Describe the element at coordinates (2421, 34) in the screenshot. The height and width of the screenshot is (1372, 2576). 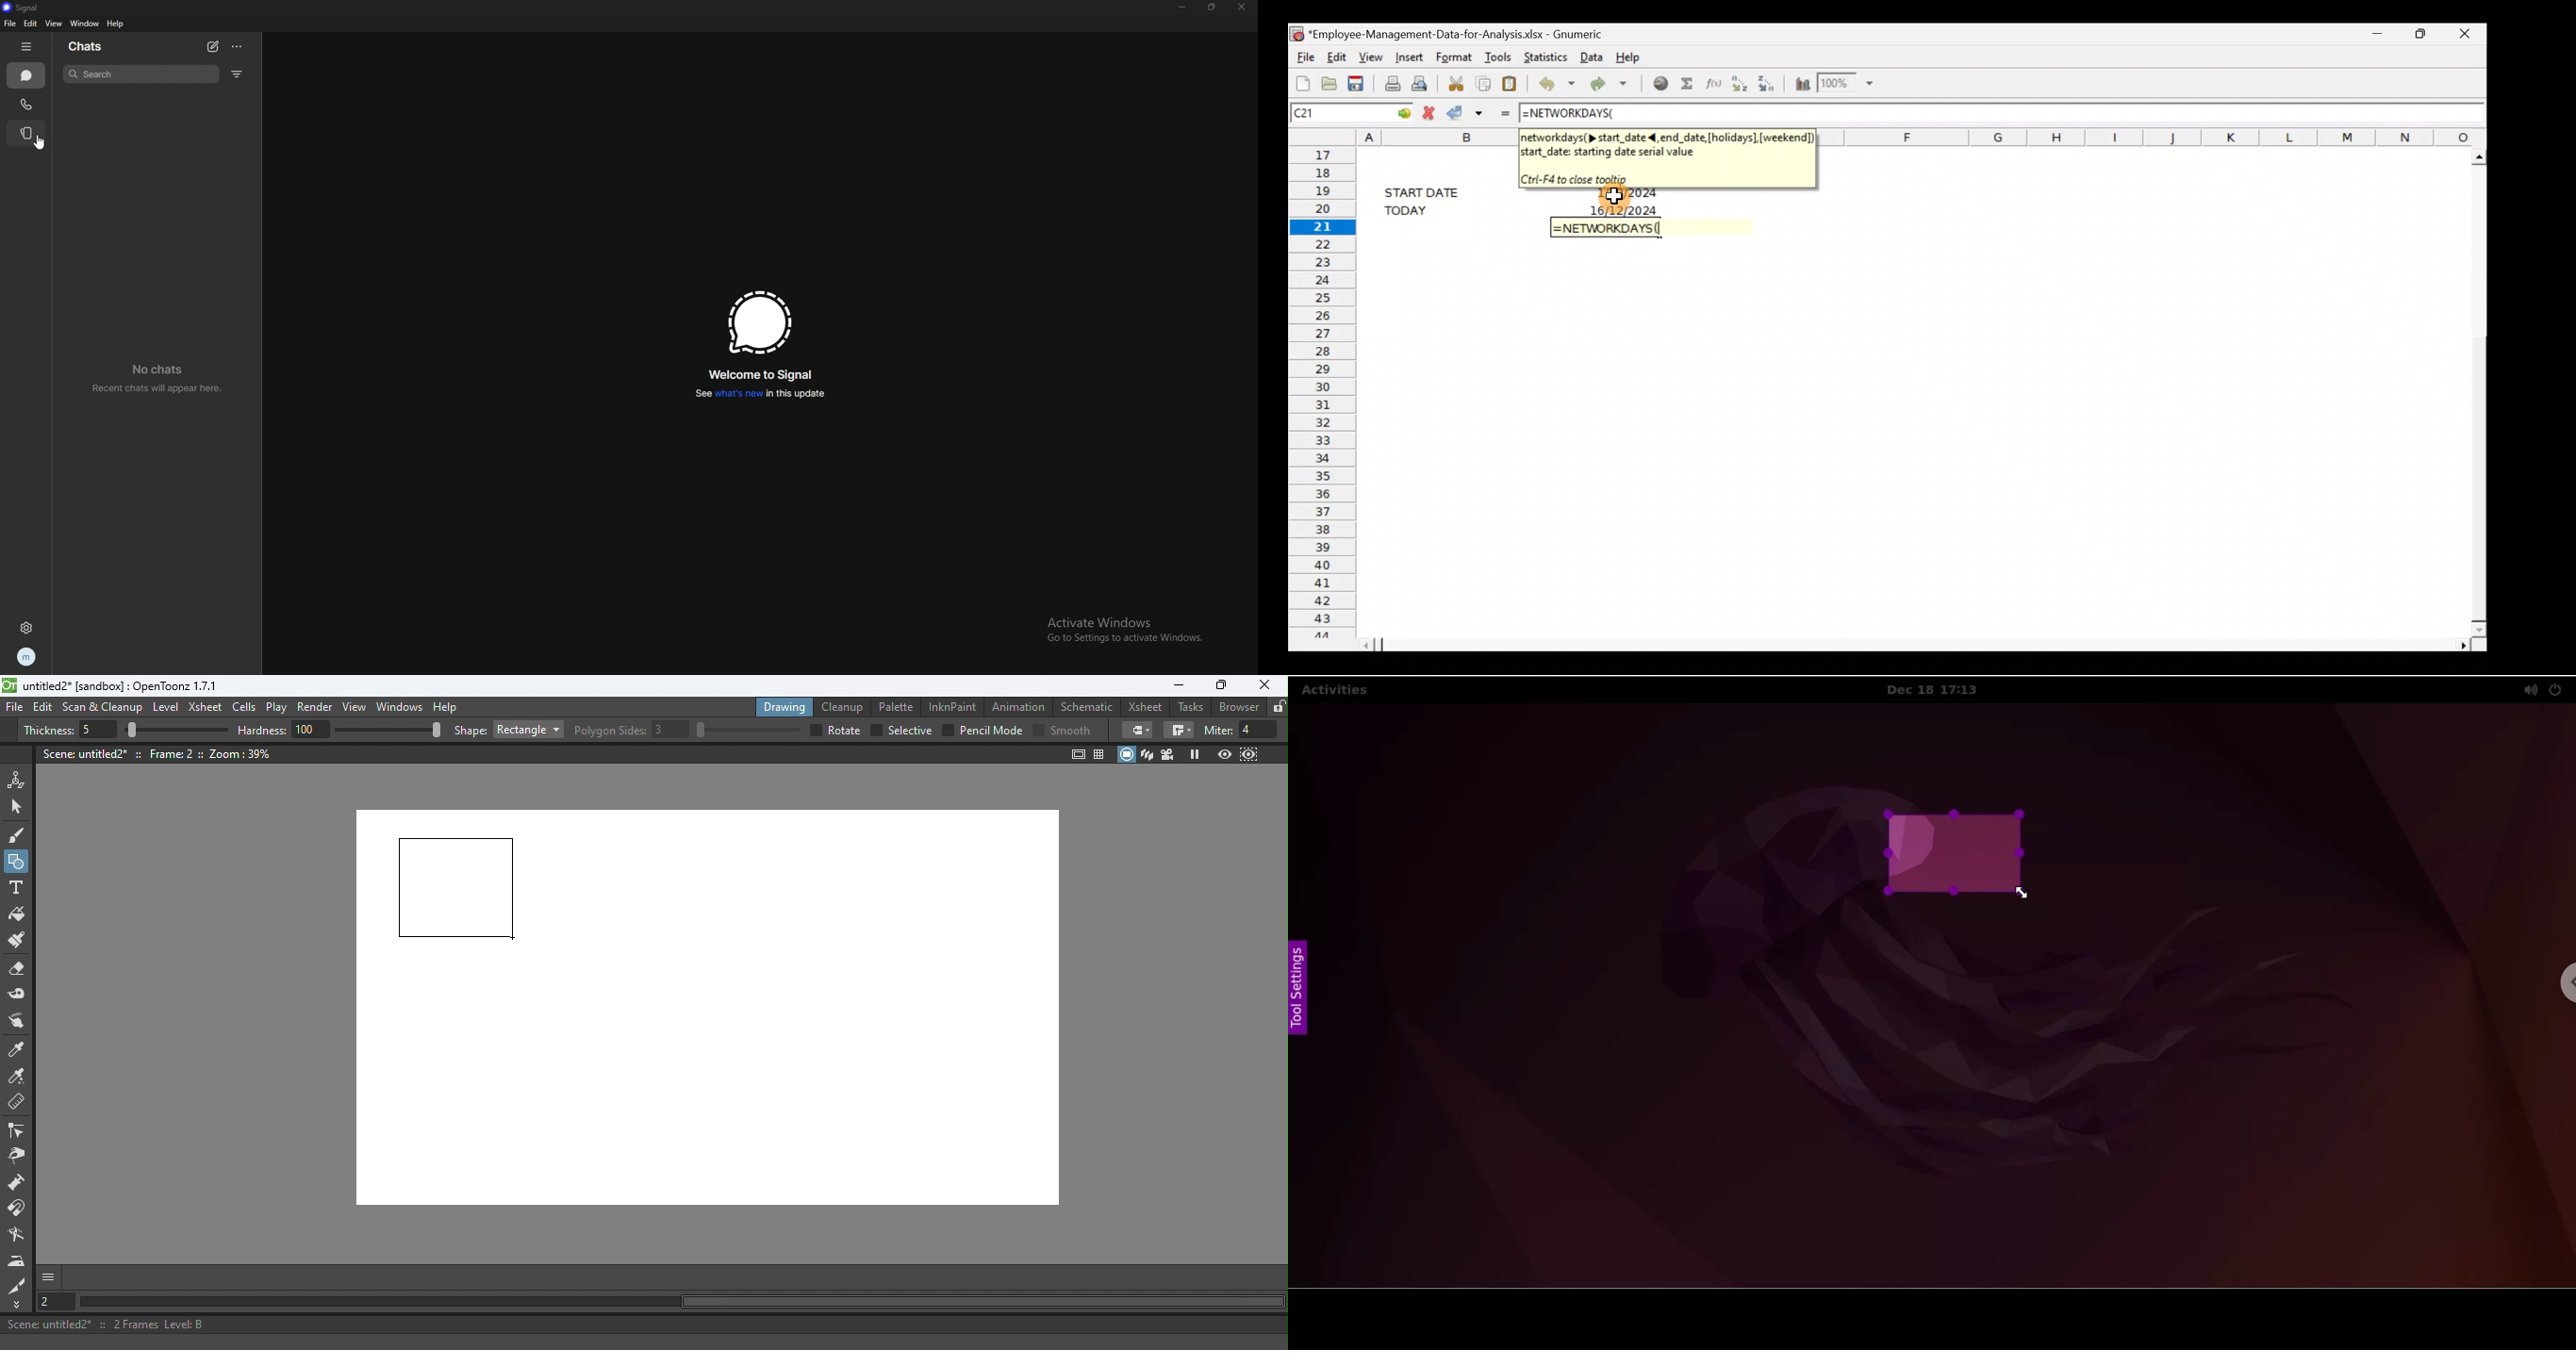
I see `Maximize` at that location.